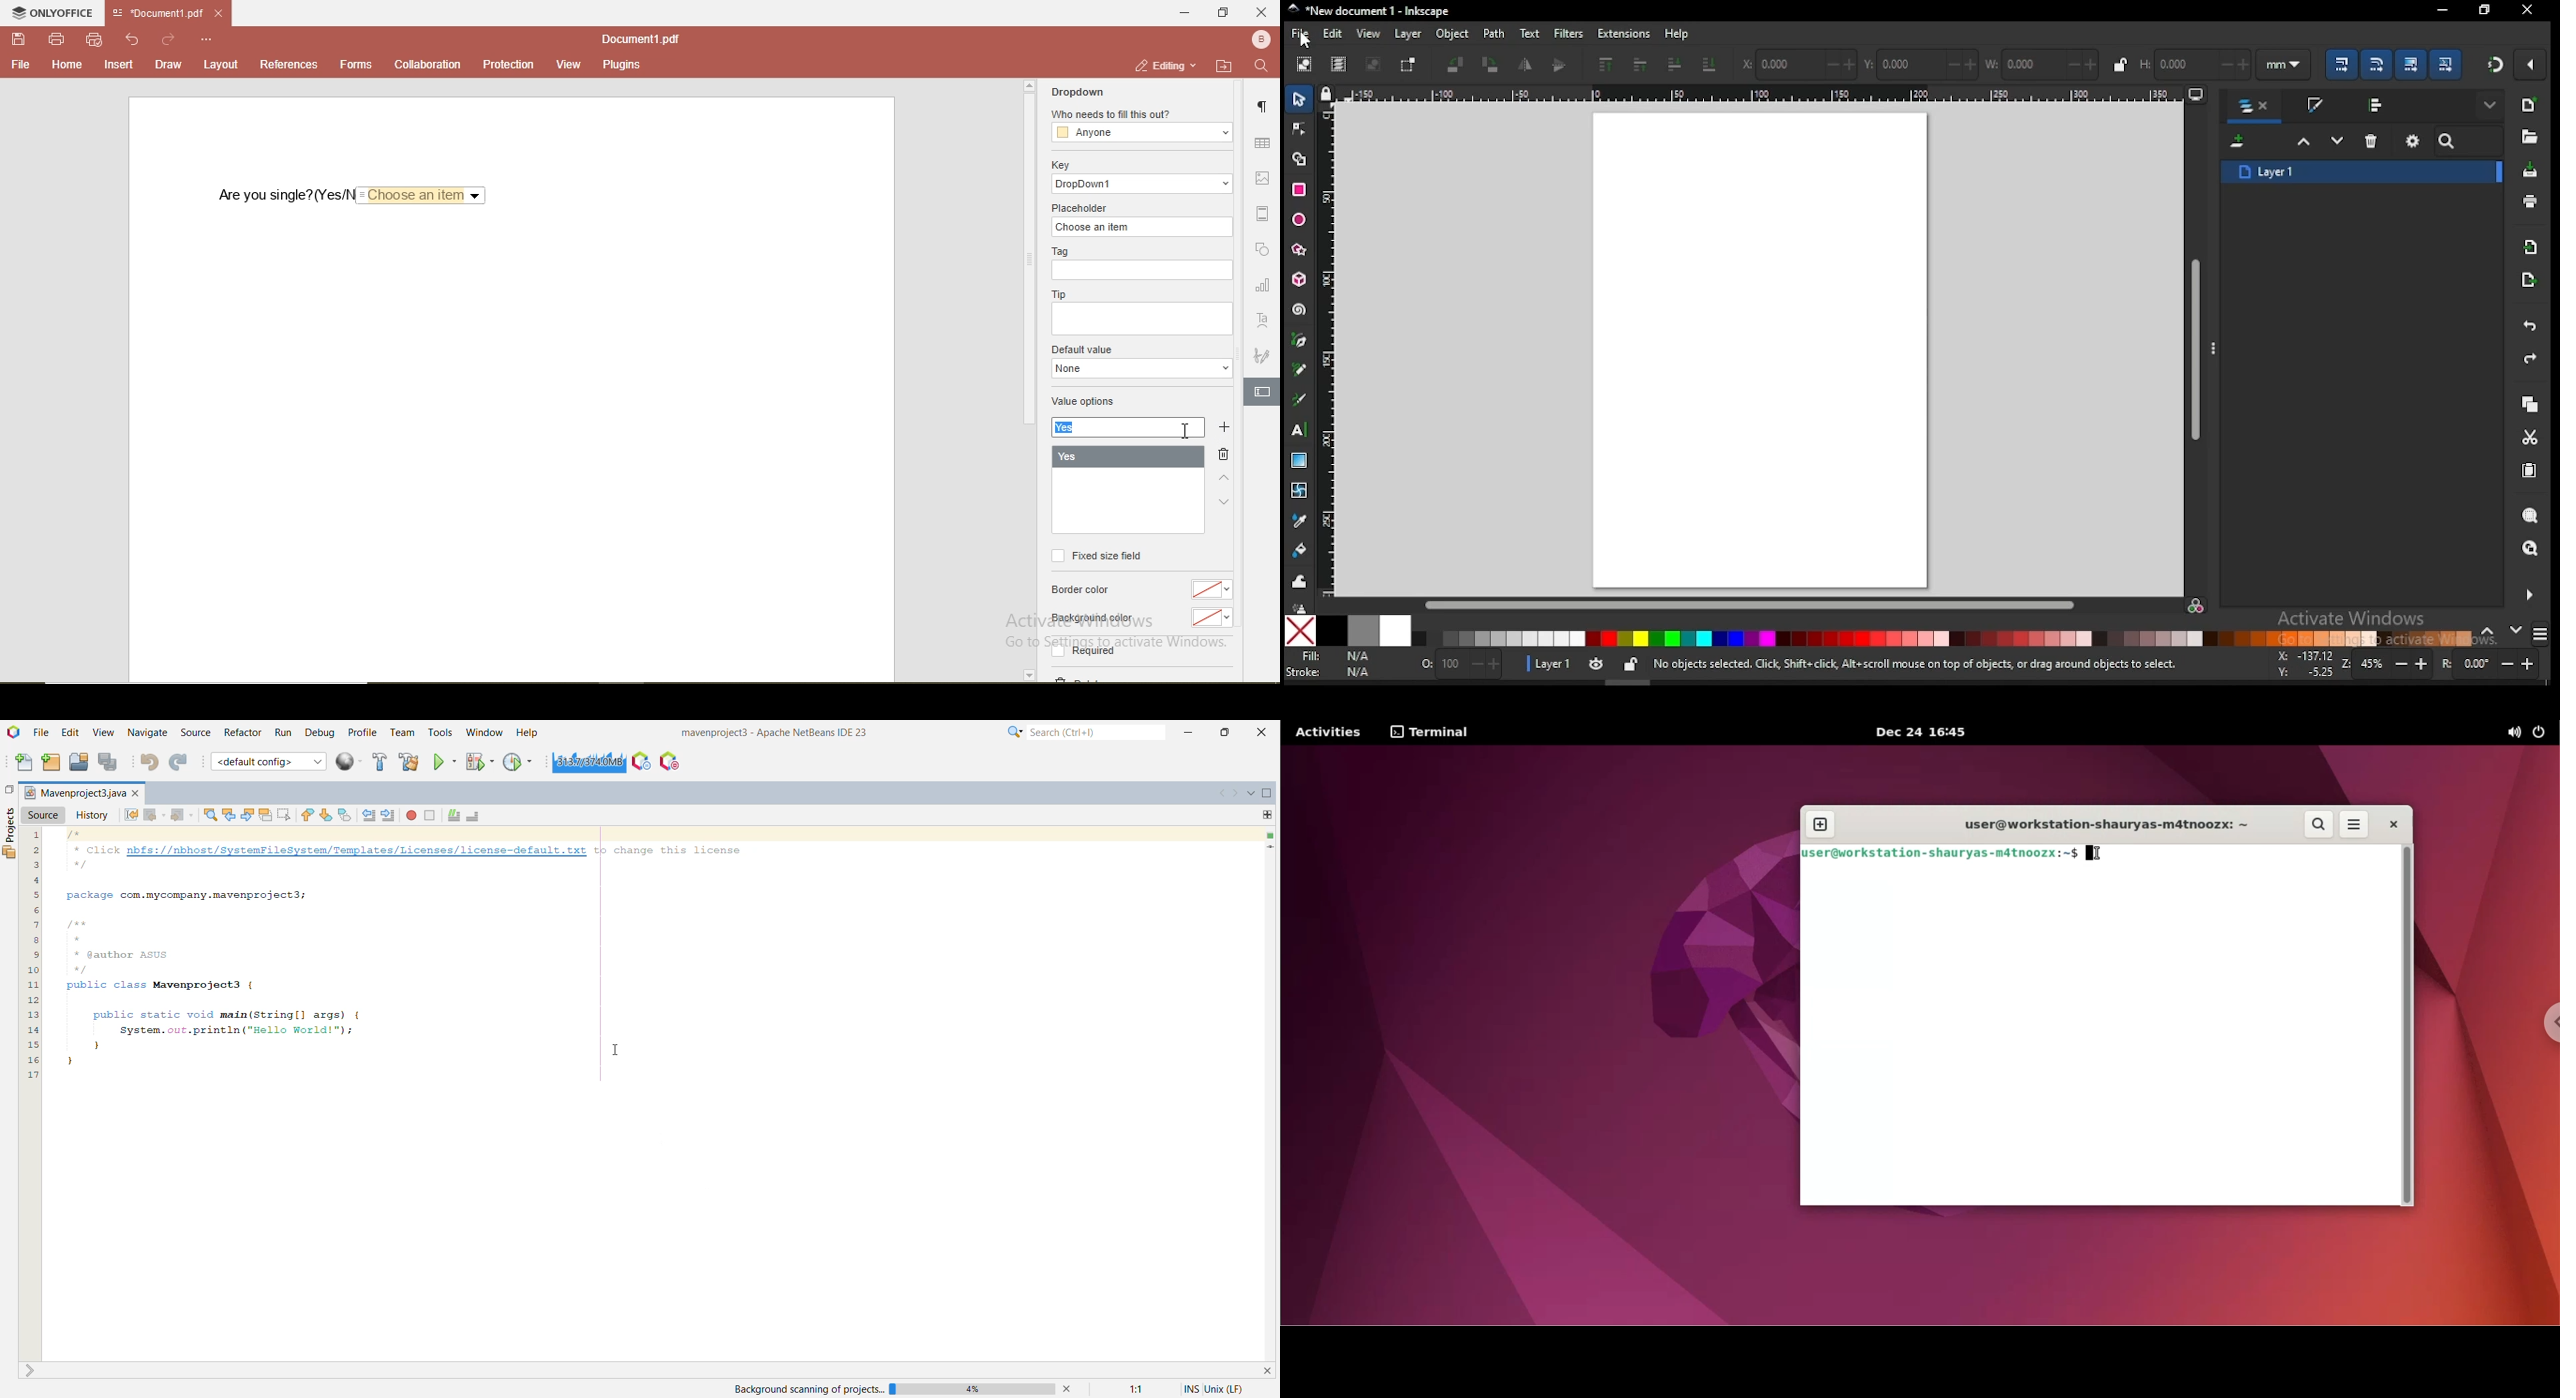 The image size is (2576, 1400). Describe the element at coordinates (2303, 662) in the screenshot. I see `cursor coordinates` at that location.